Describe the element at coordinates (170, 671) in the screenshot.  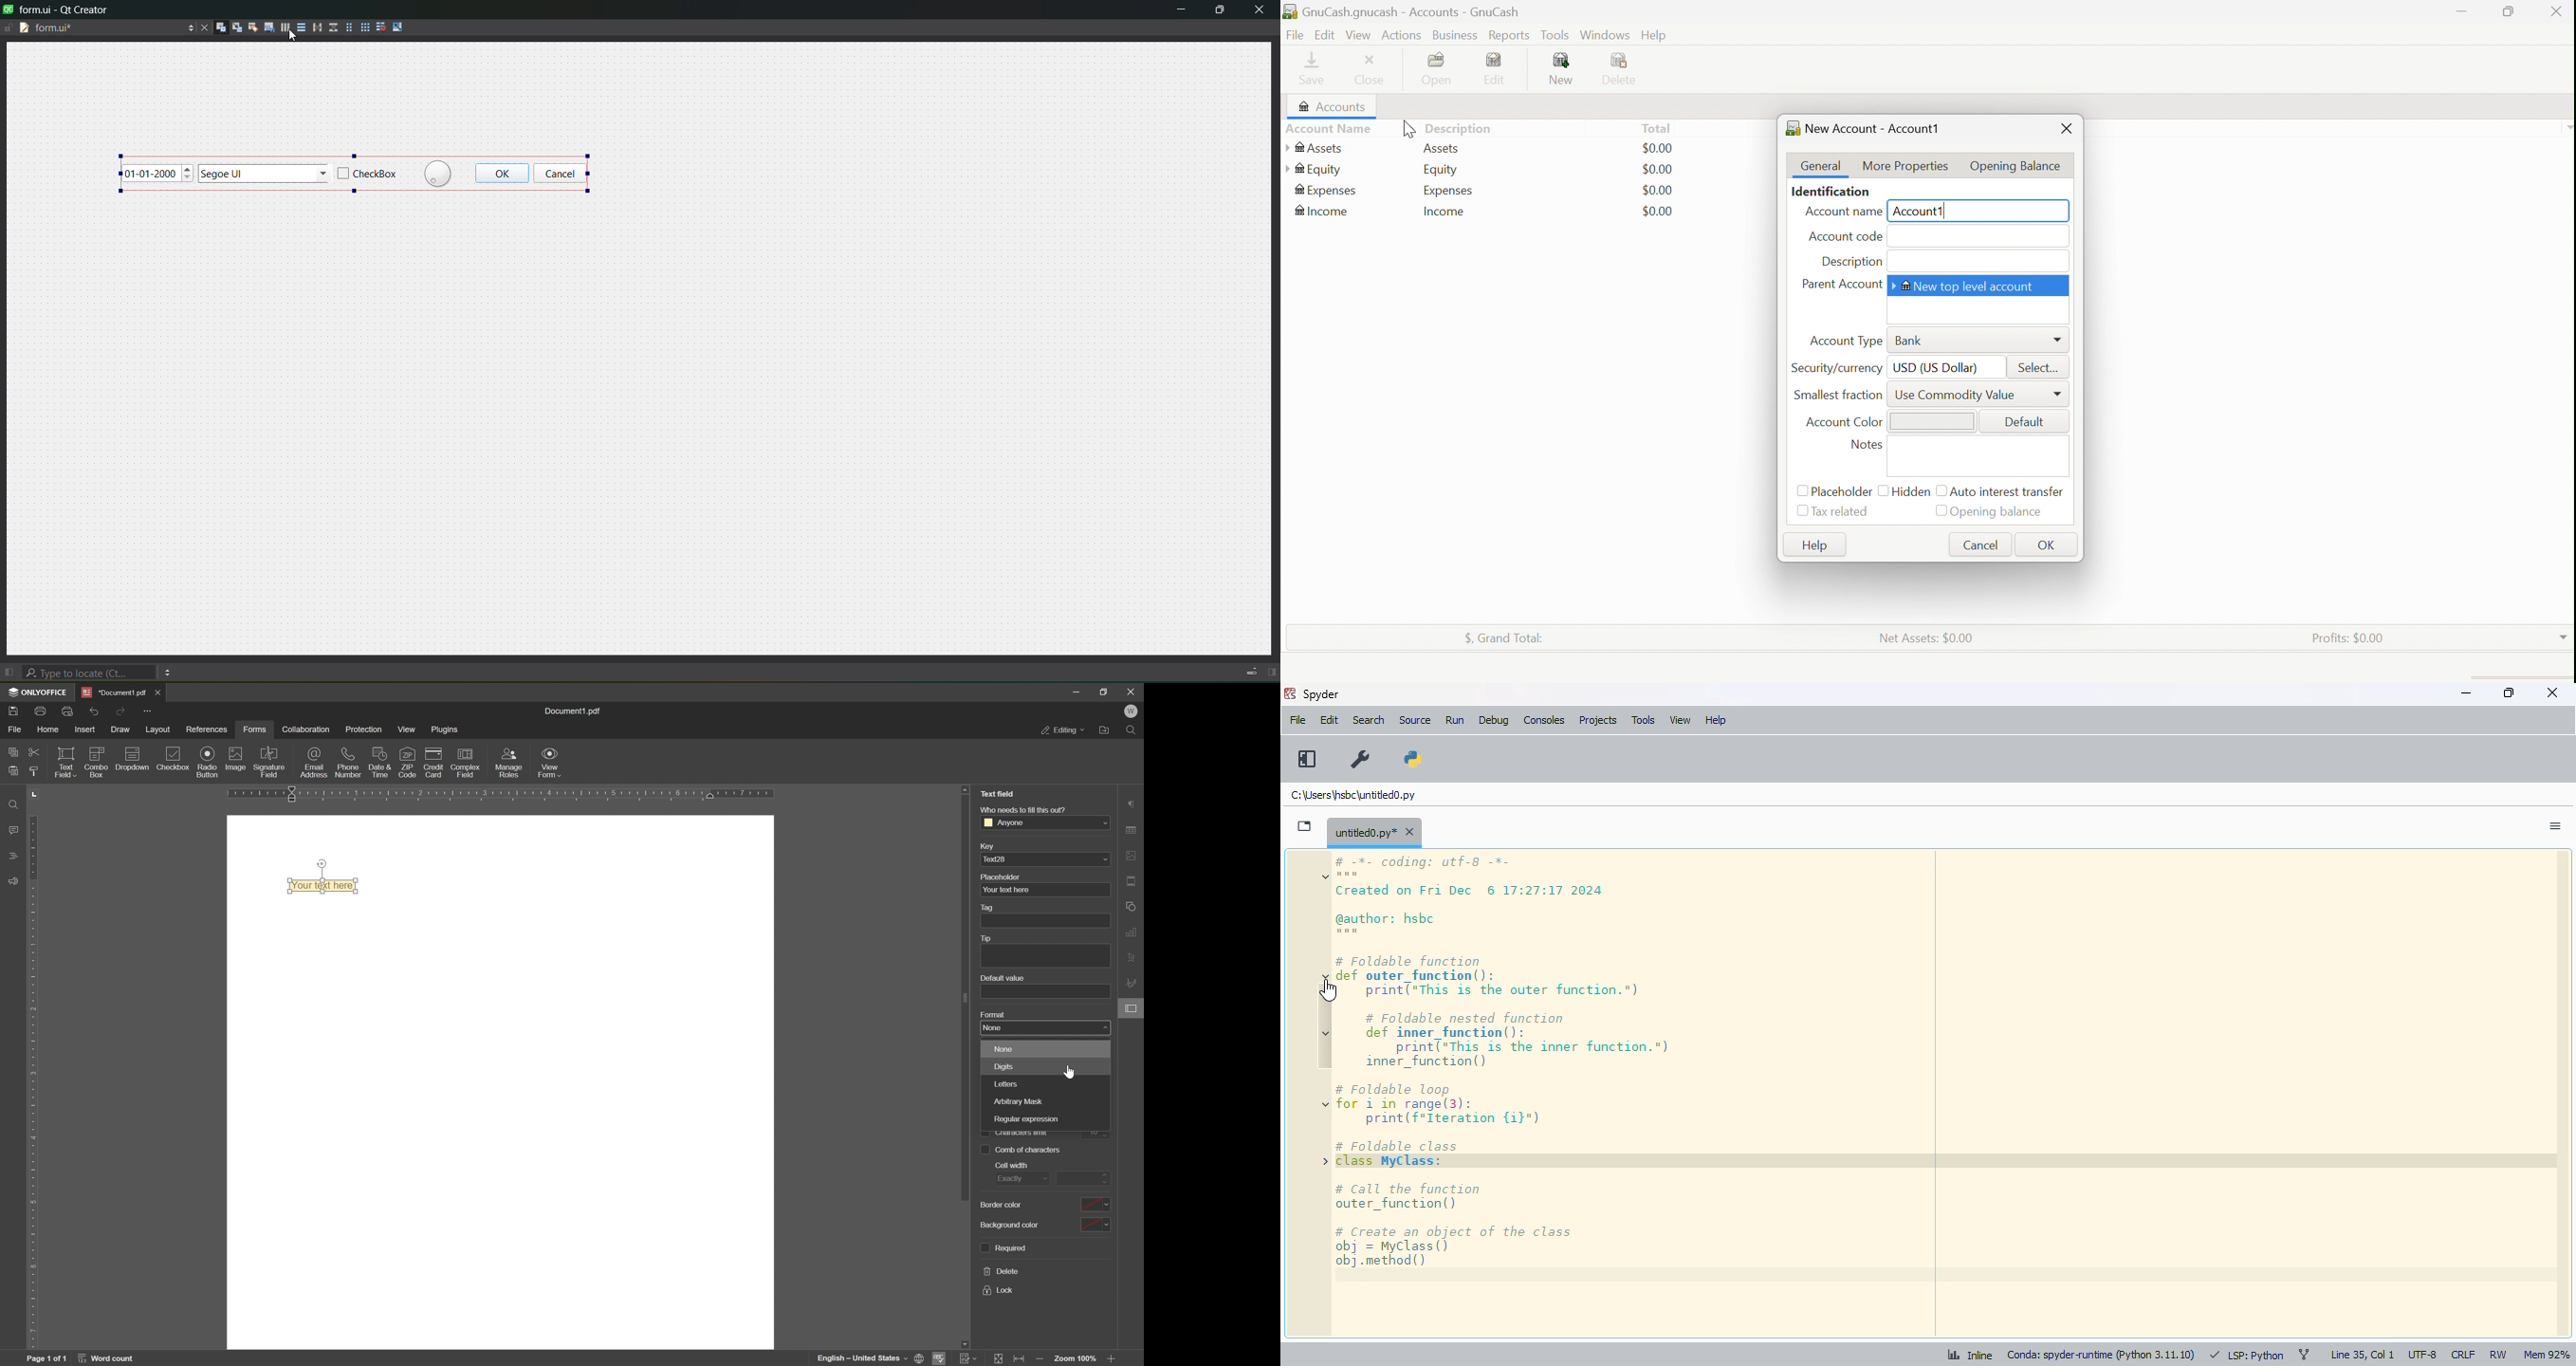
I see `option` at that location.